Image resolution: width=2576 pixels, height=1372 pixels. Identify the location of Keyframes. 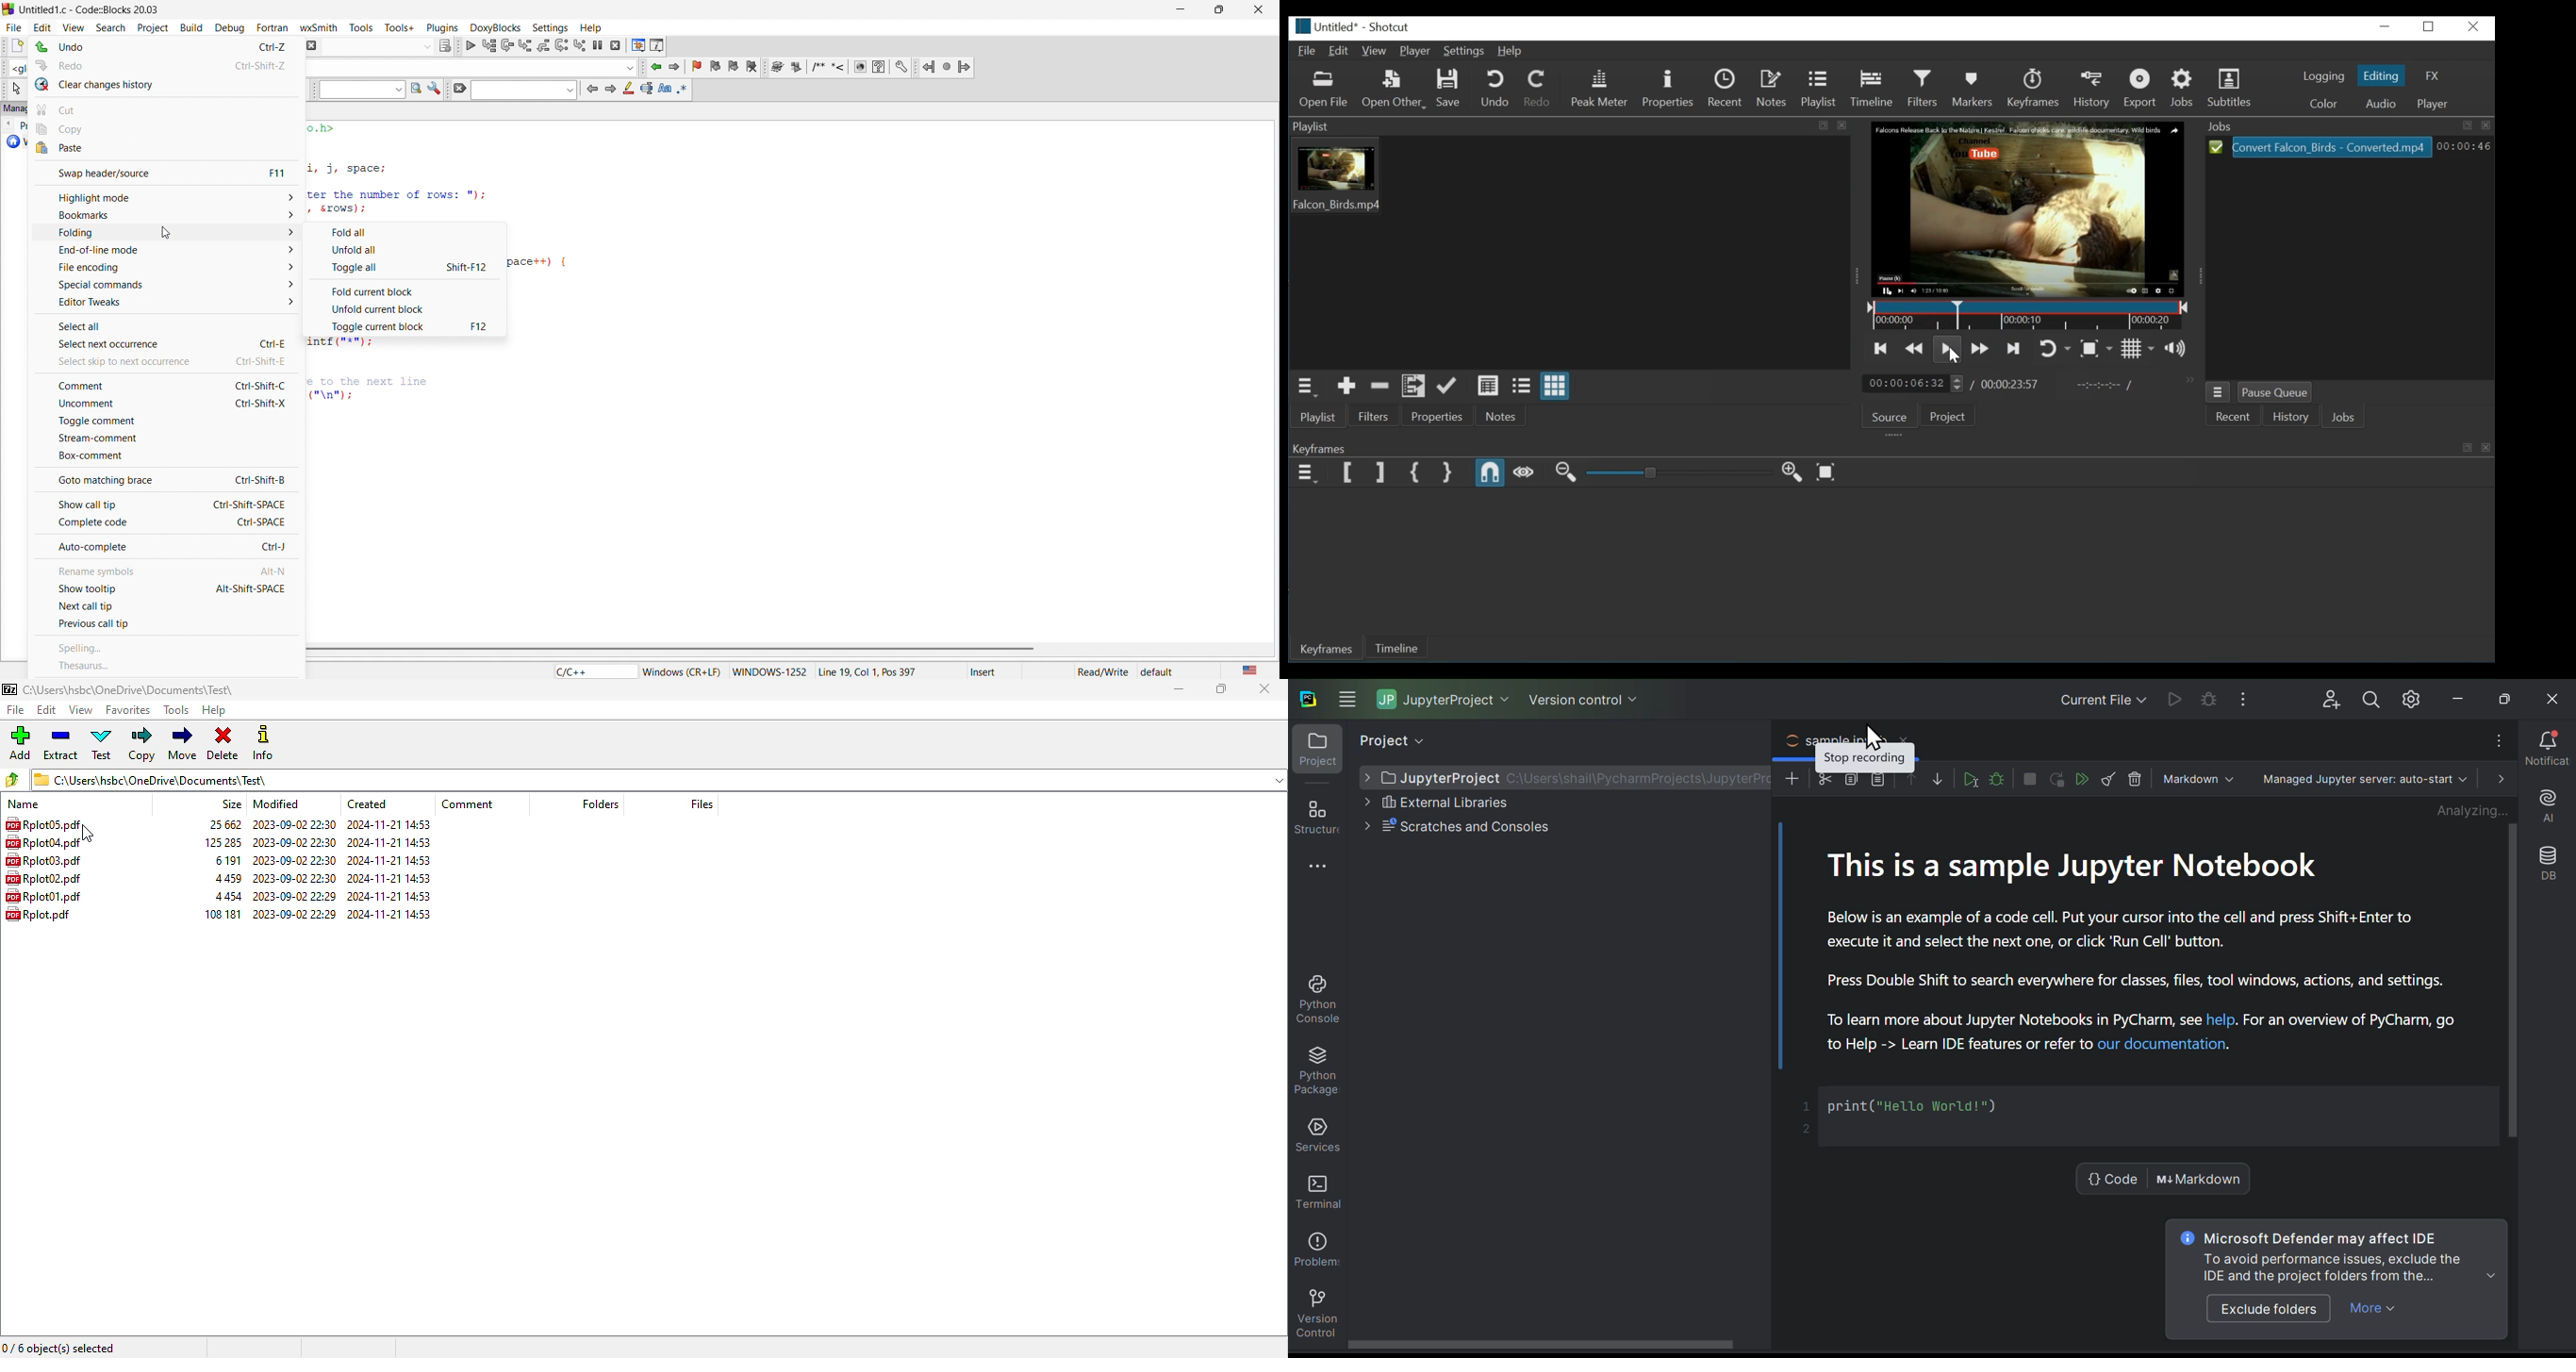
(2033, 88).